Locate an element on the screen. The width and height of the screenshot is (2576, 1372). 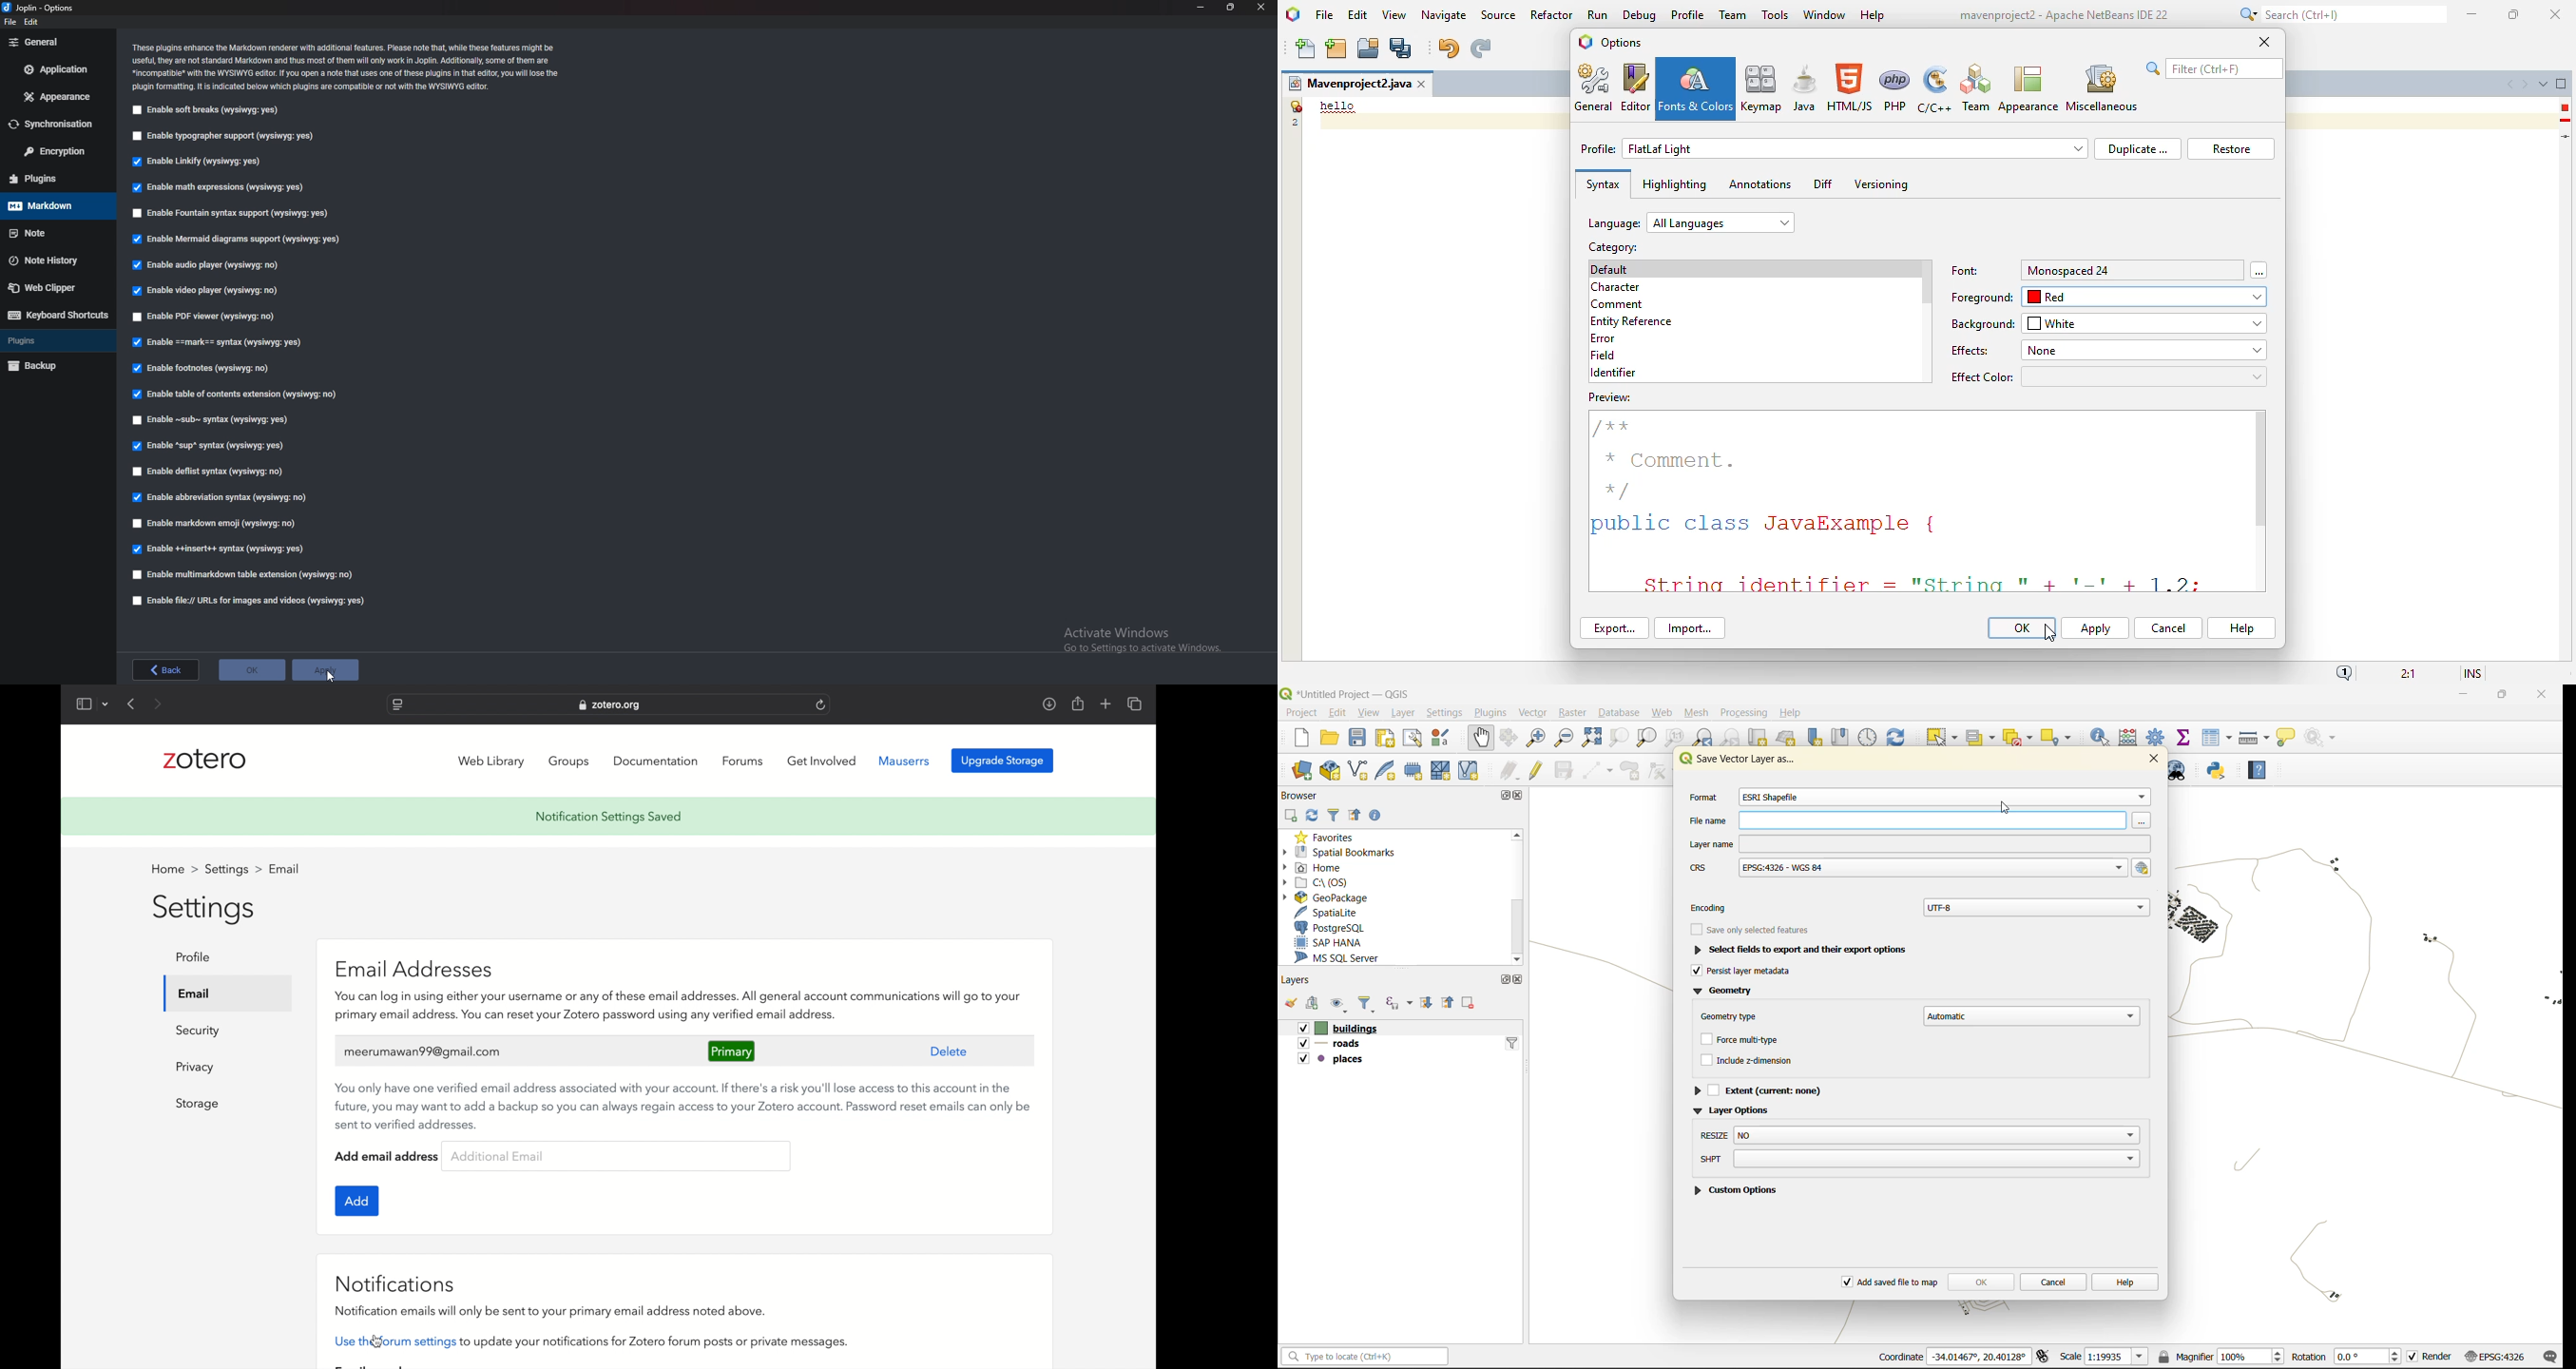
additional email is located at coordinates (498, 1157).